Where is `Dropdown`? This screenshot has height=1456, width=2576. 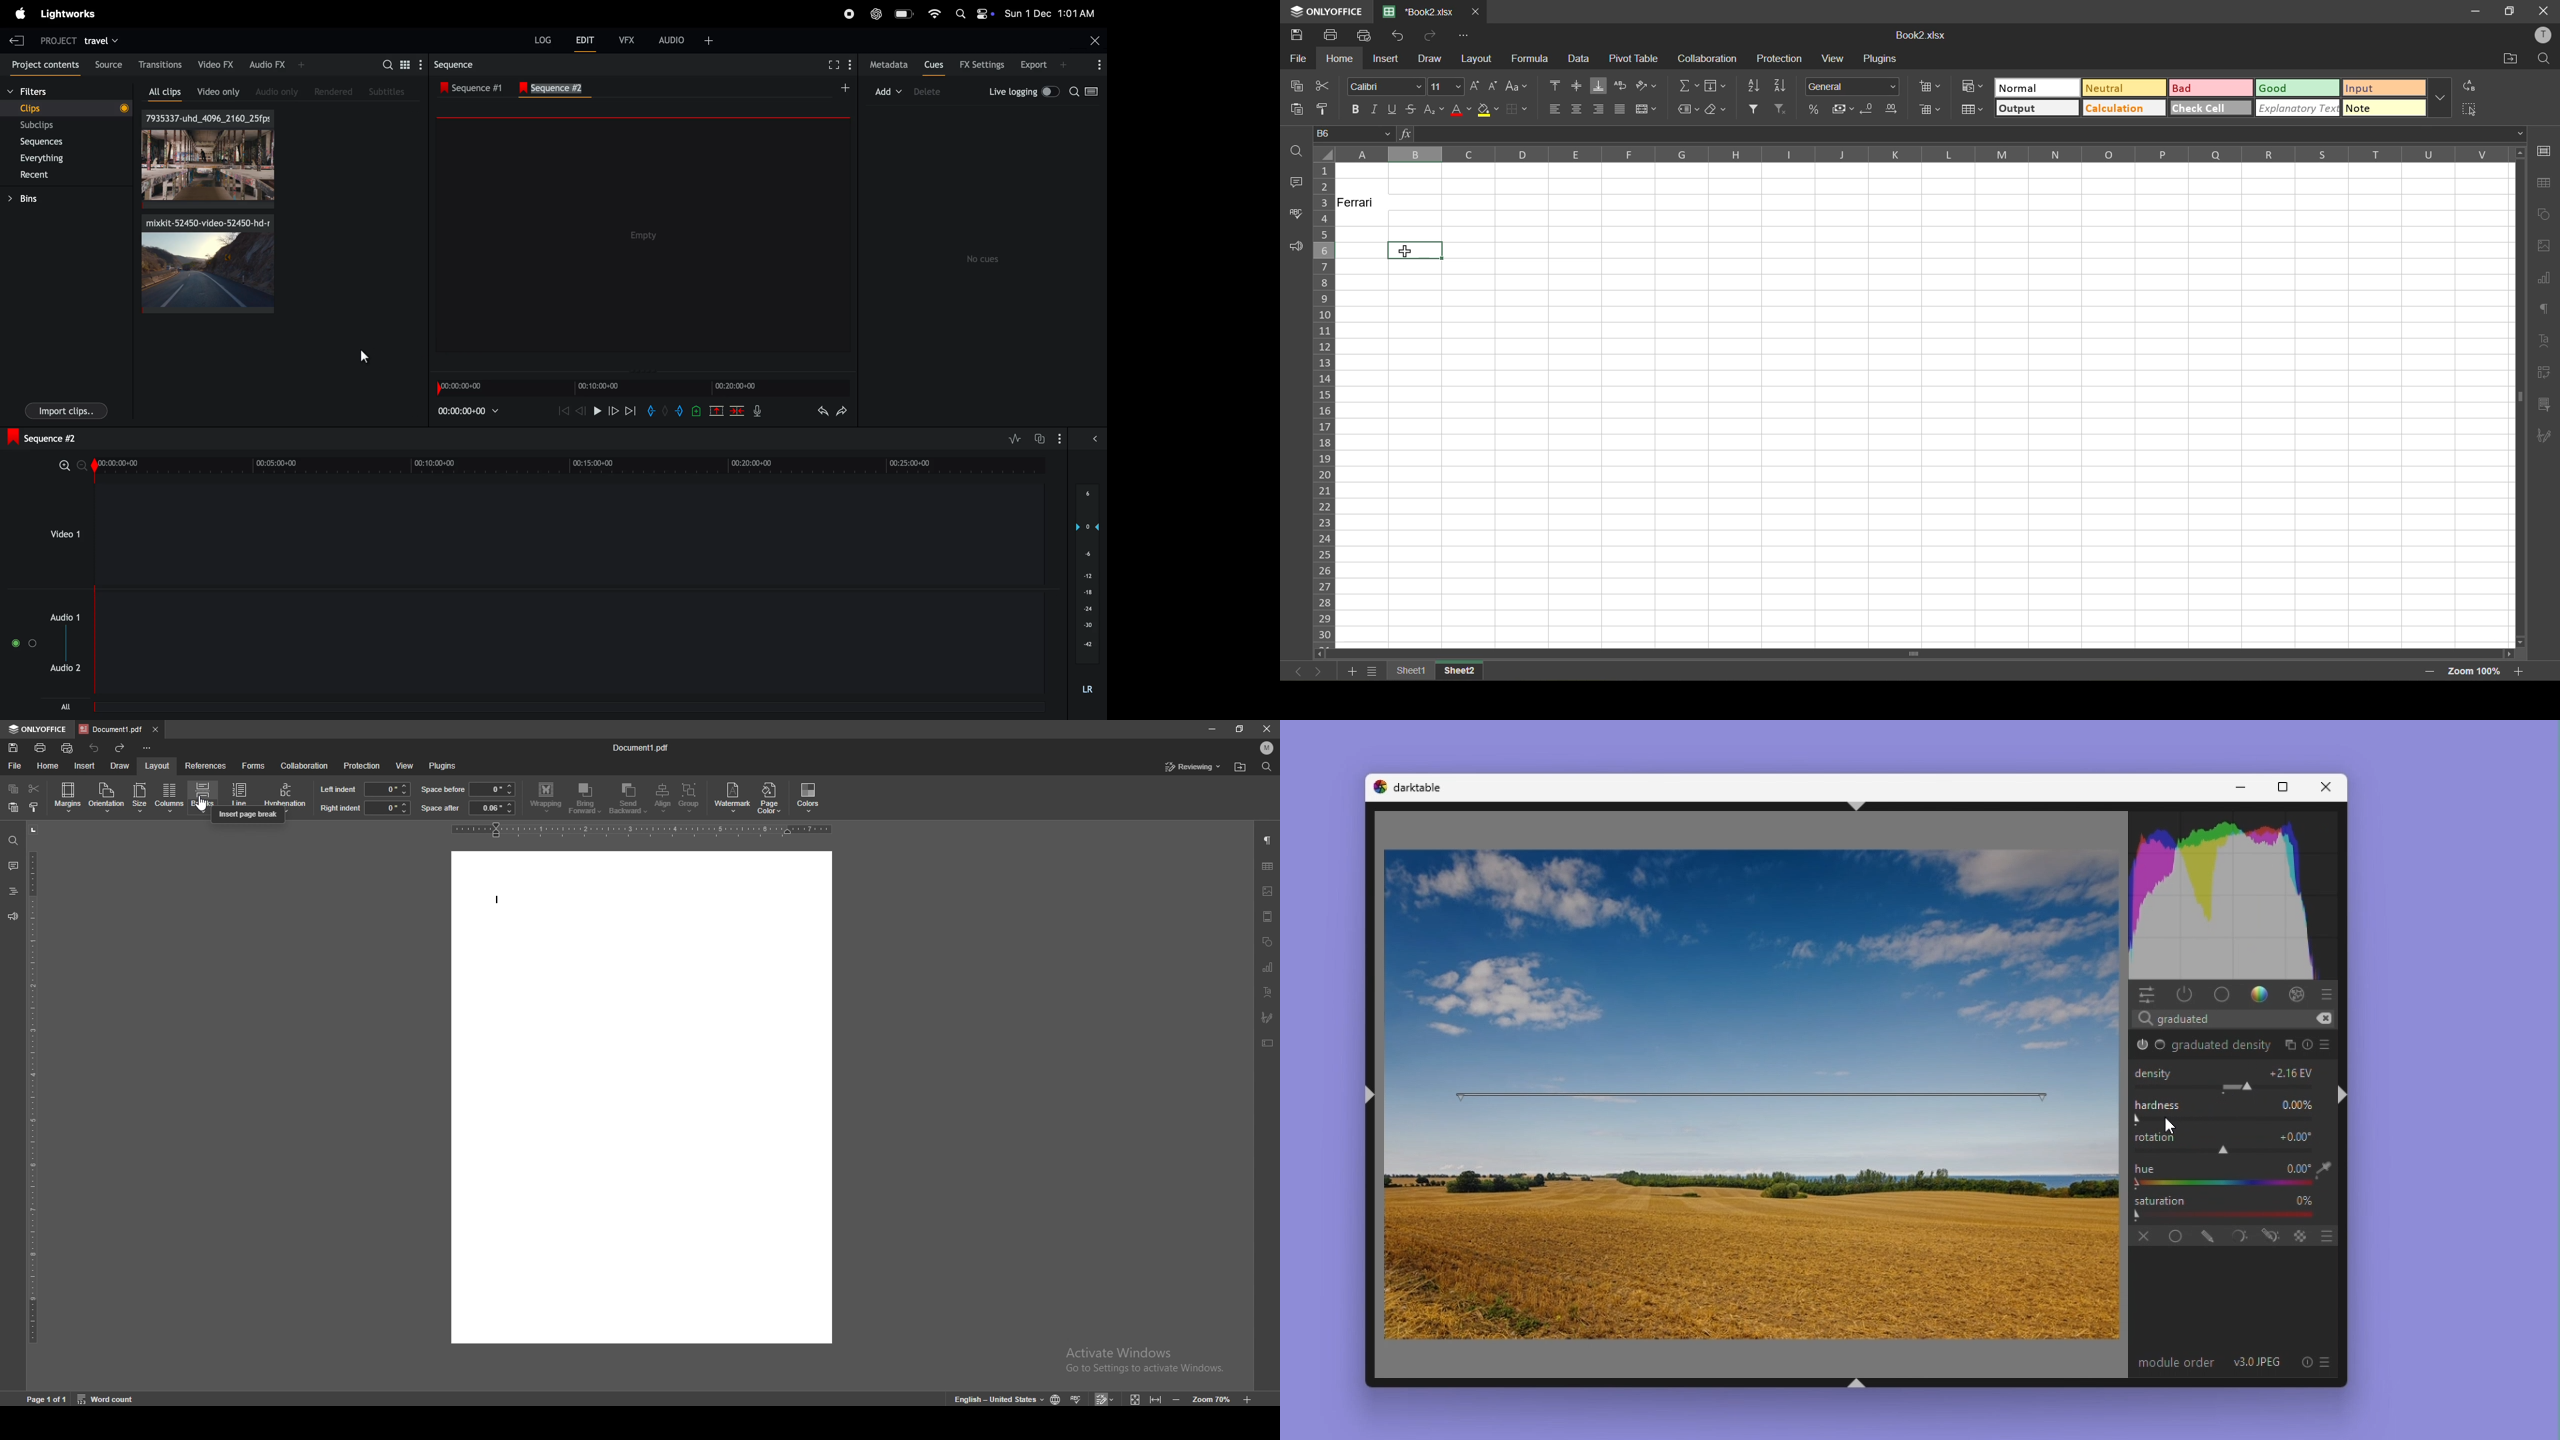 Dropdown is located at coordinates (2521, 133).